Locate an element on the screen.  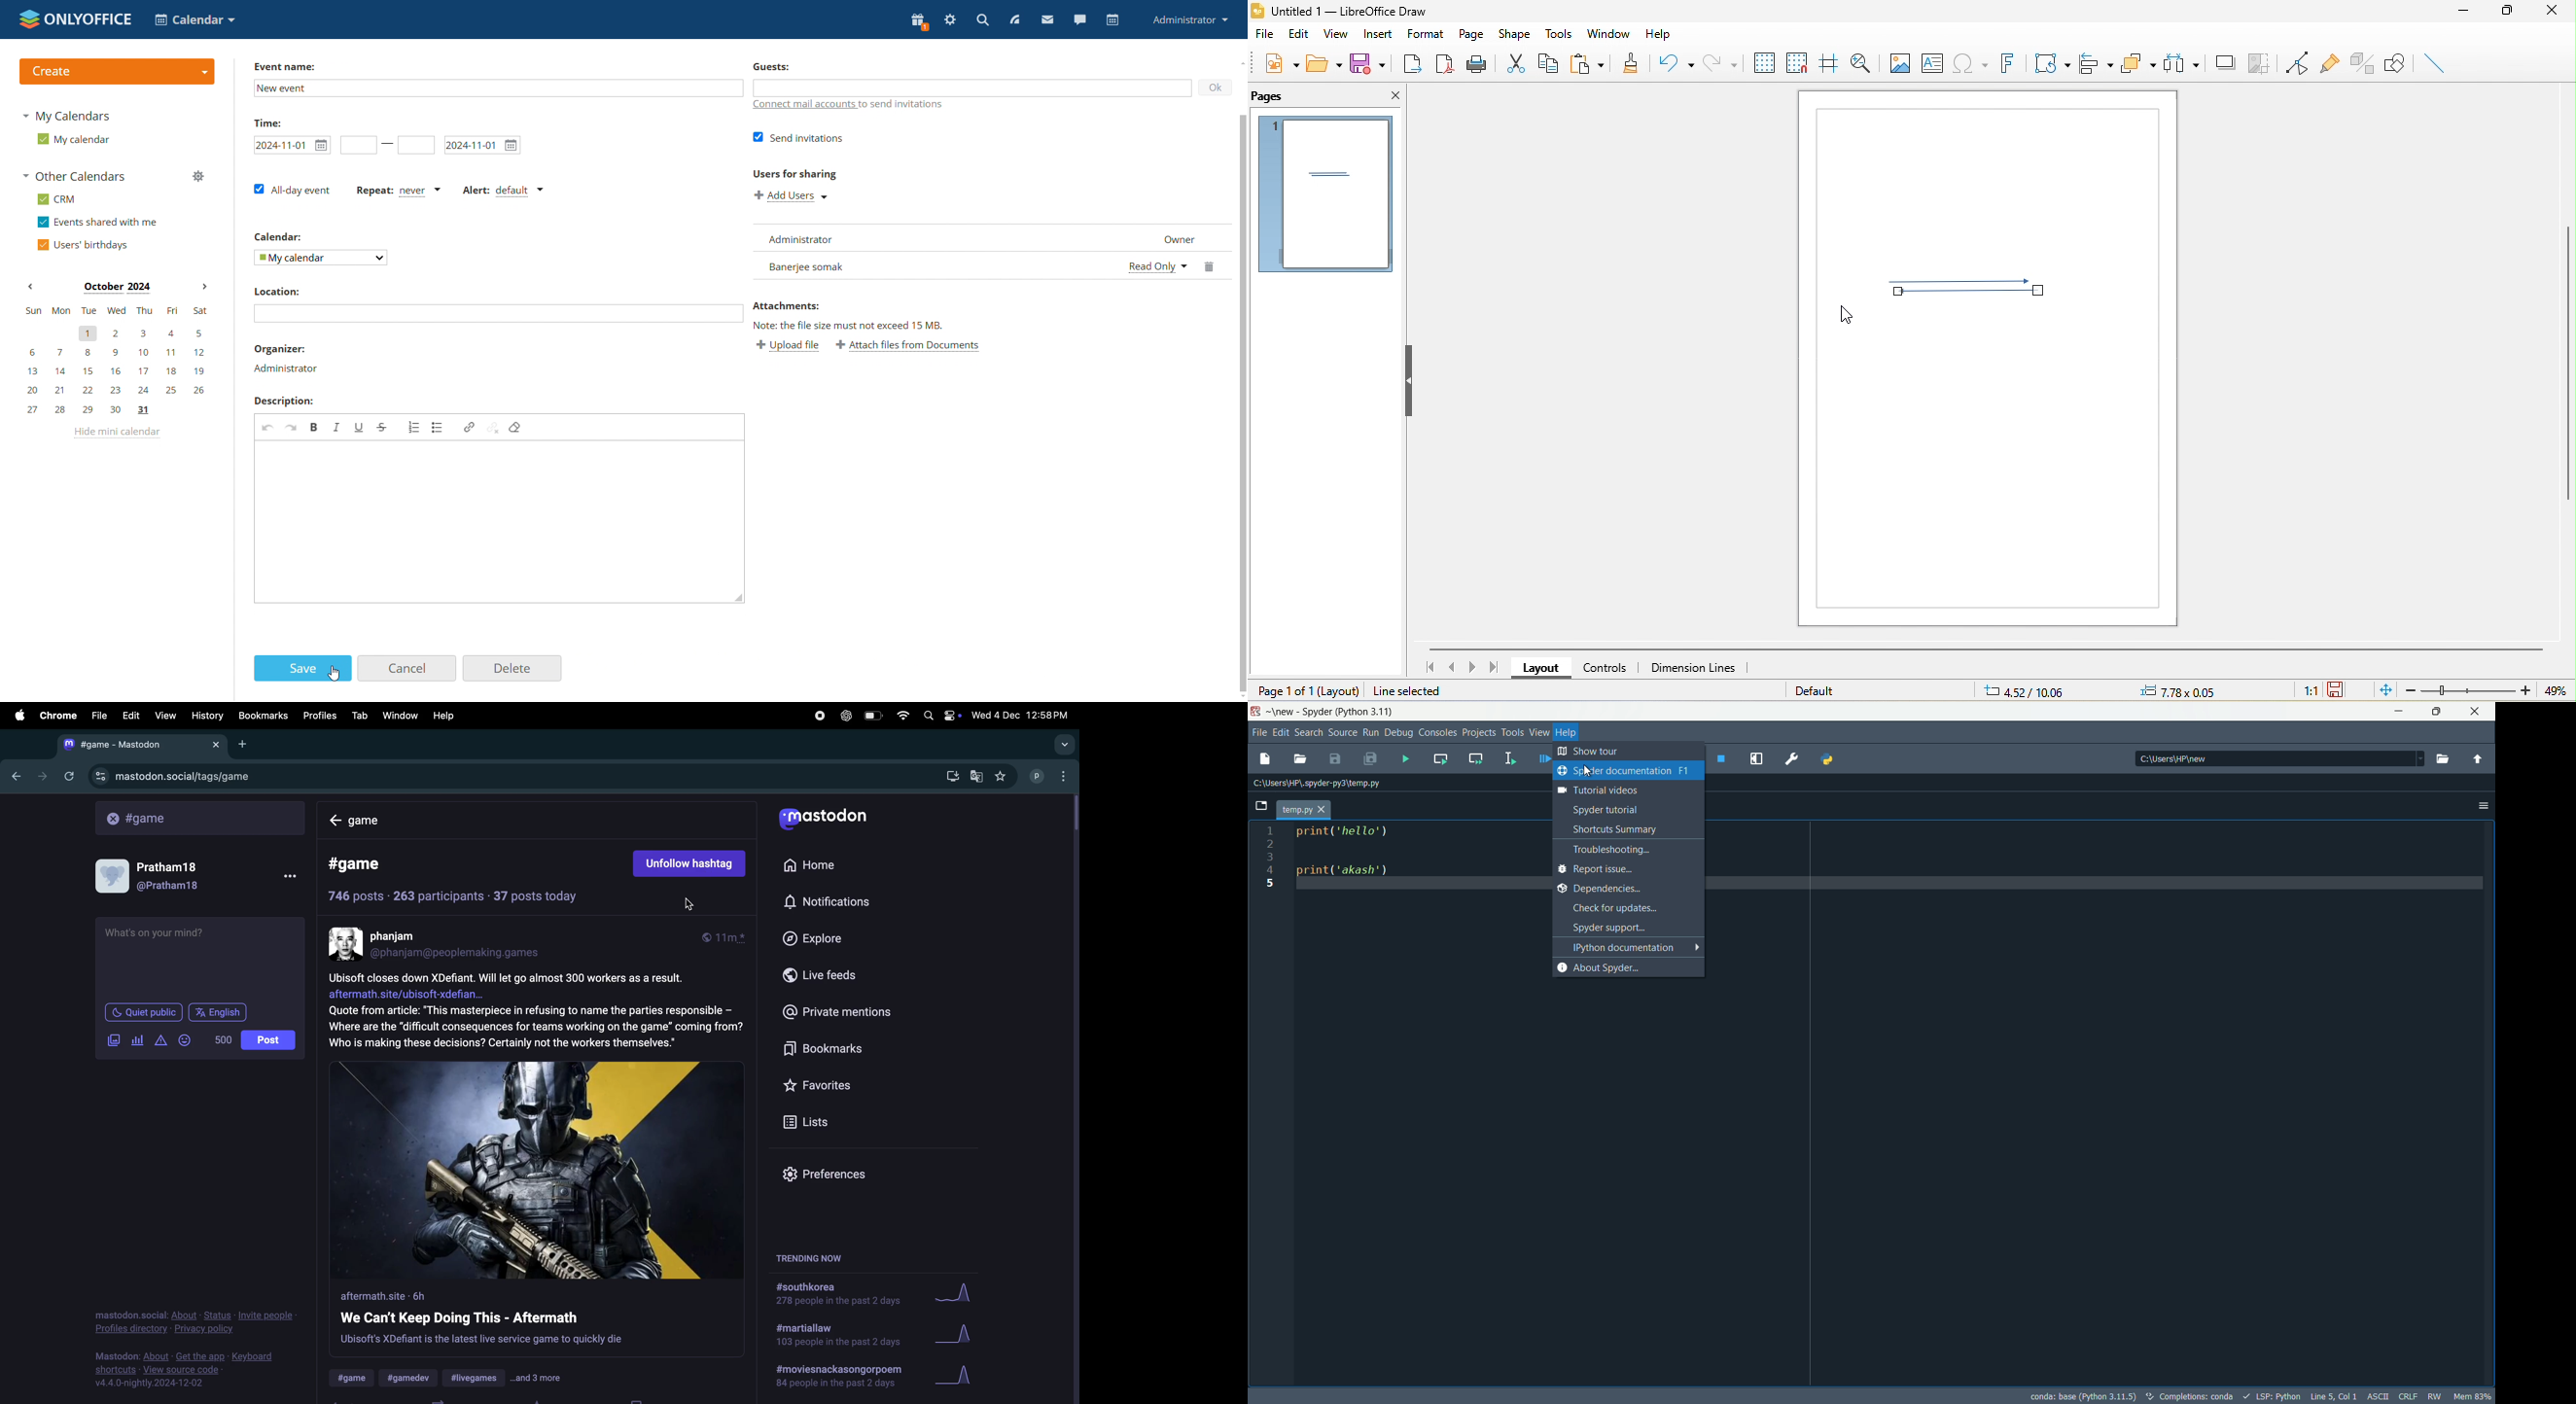
save file is located at coordinates (1335, 759).